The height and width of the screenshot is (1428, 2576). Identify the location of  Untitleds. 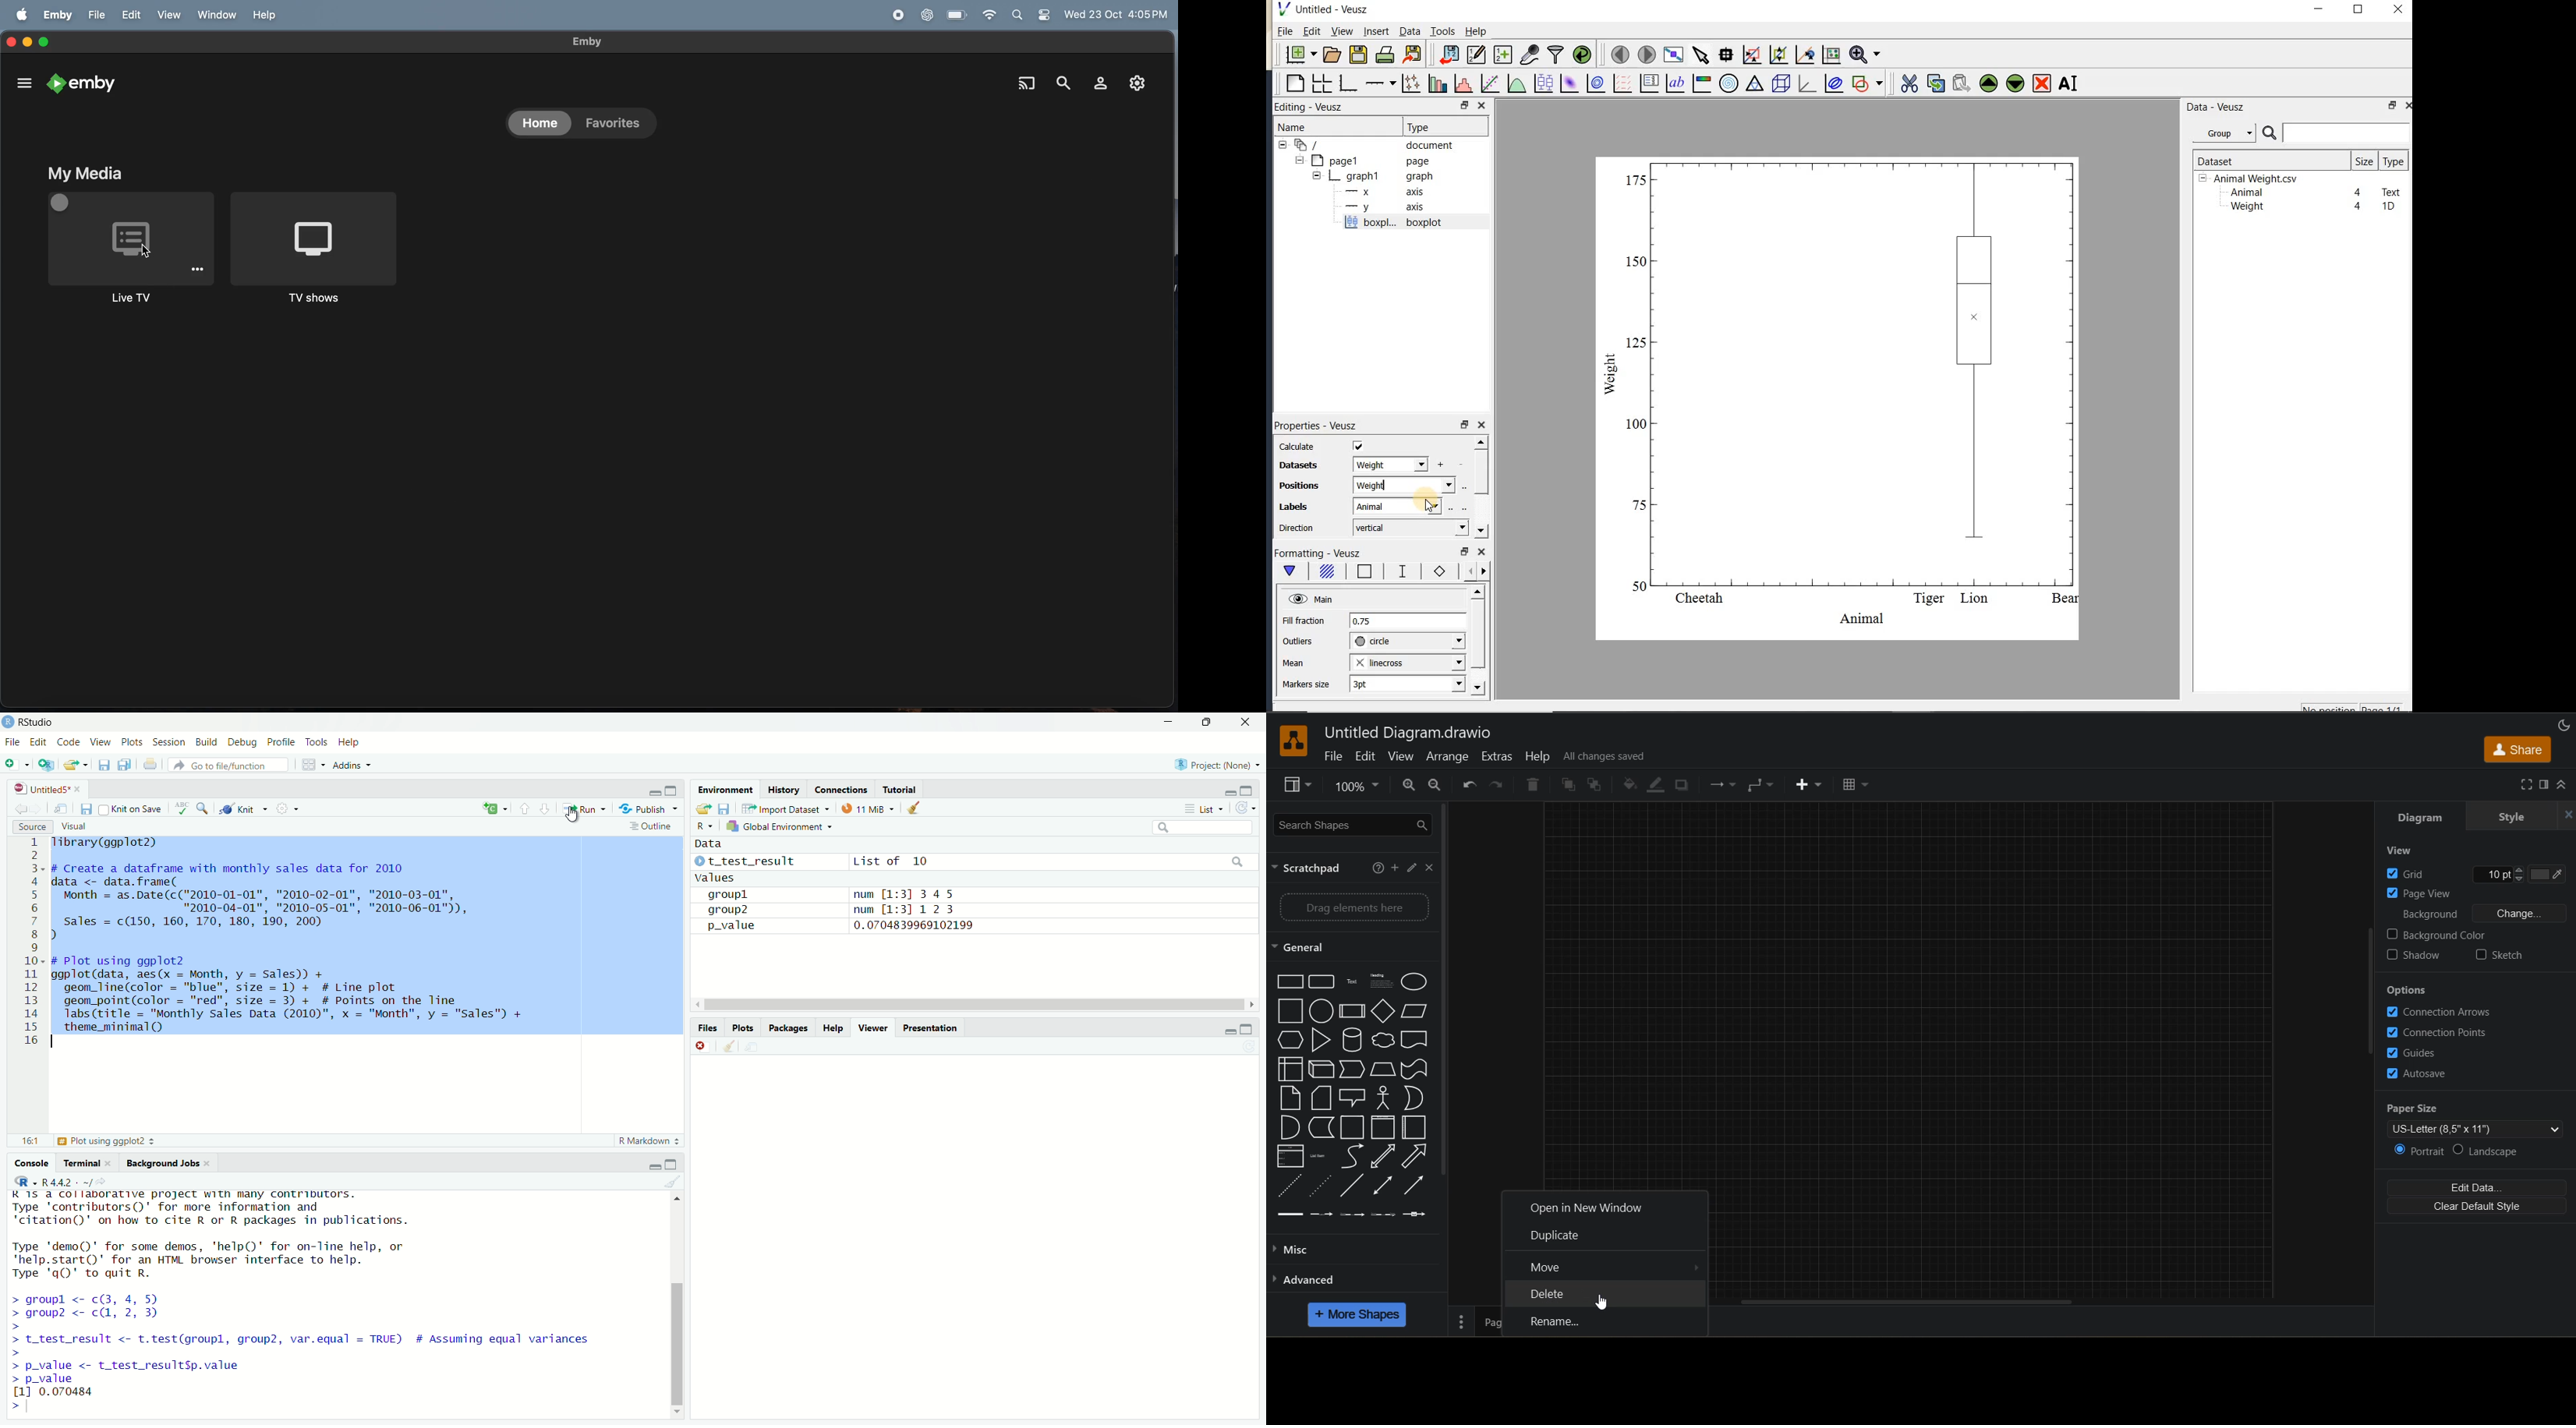
(48, 787).